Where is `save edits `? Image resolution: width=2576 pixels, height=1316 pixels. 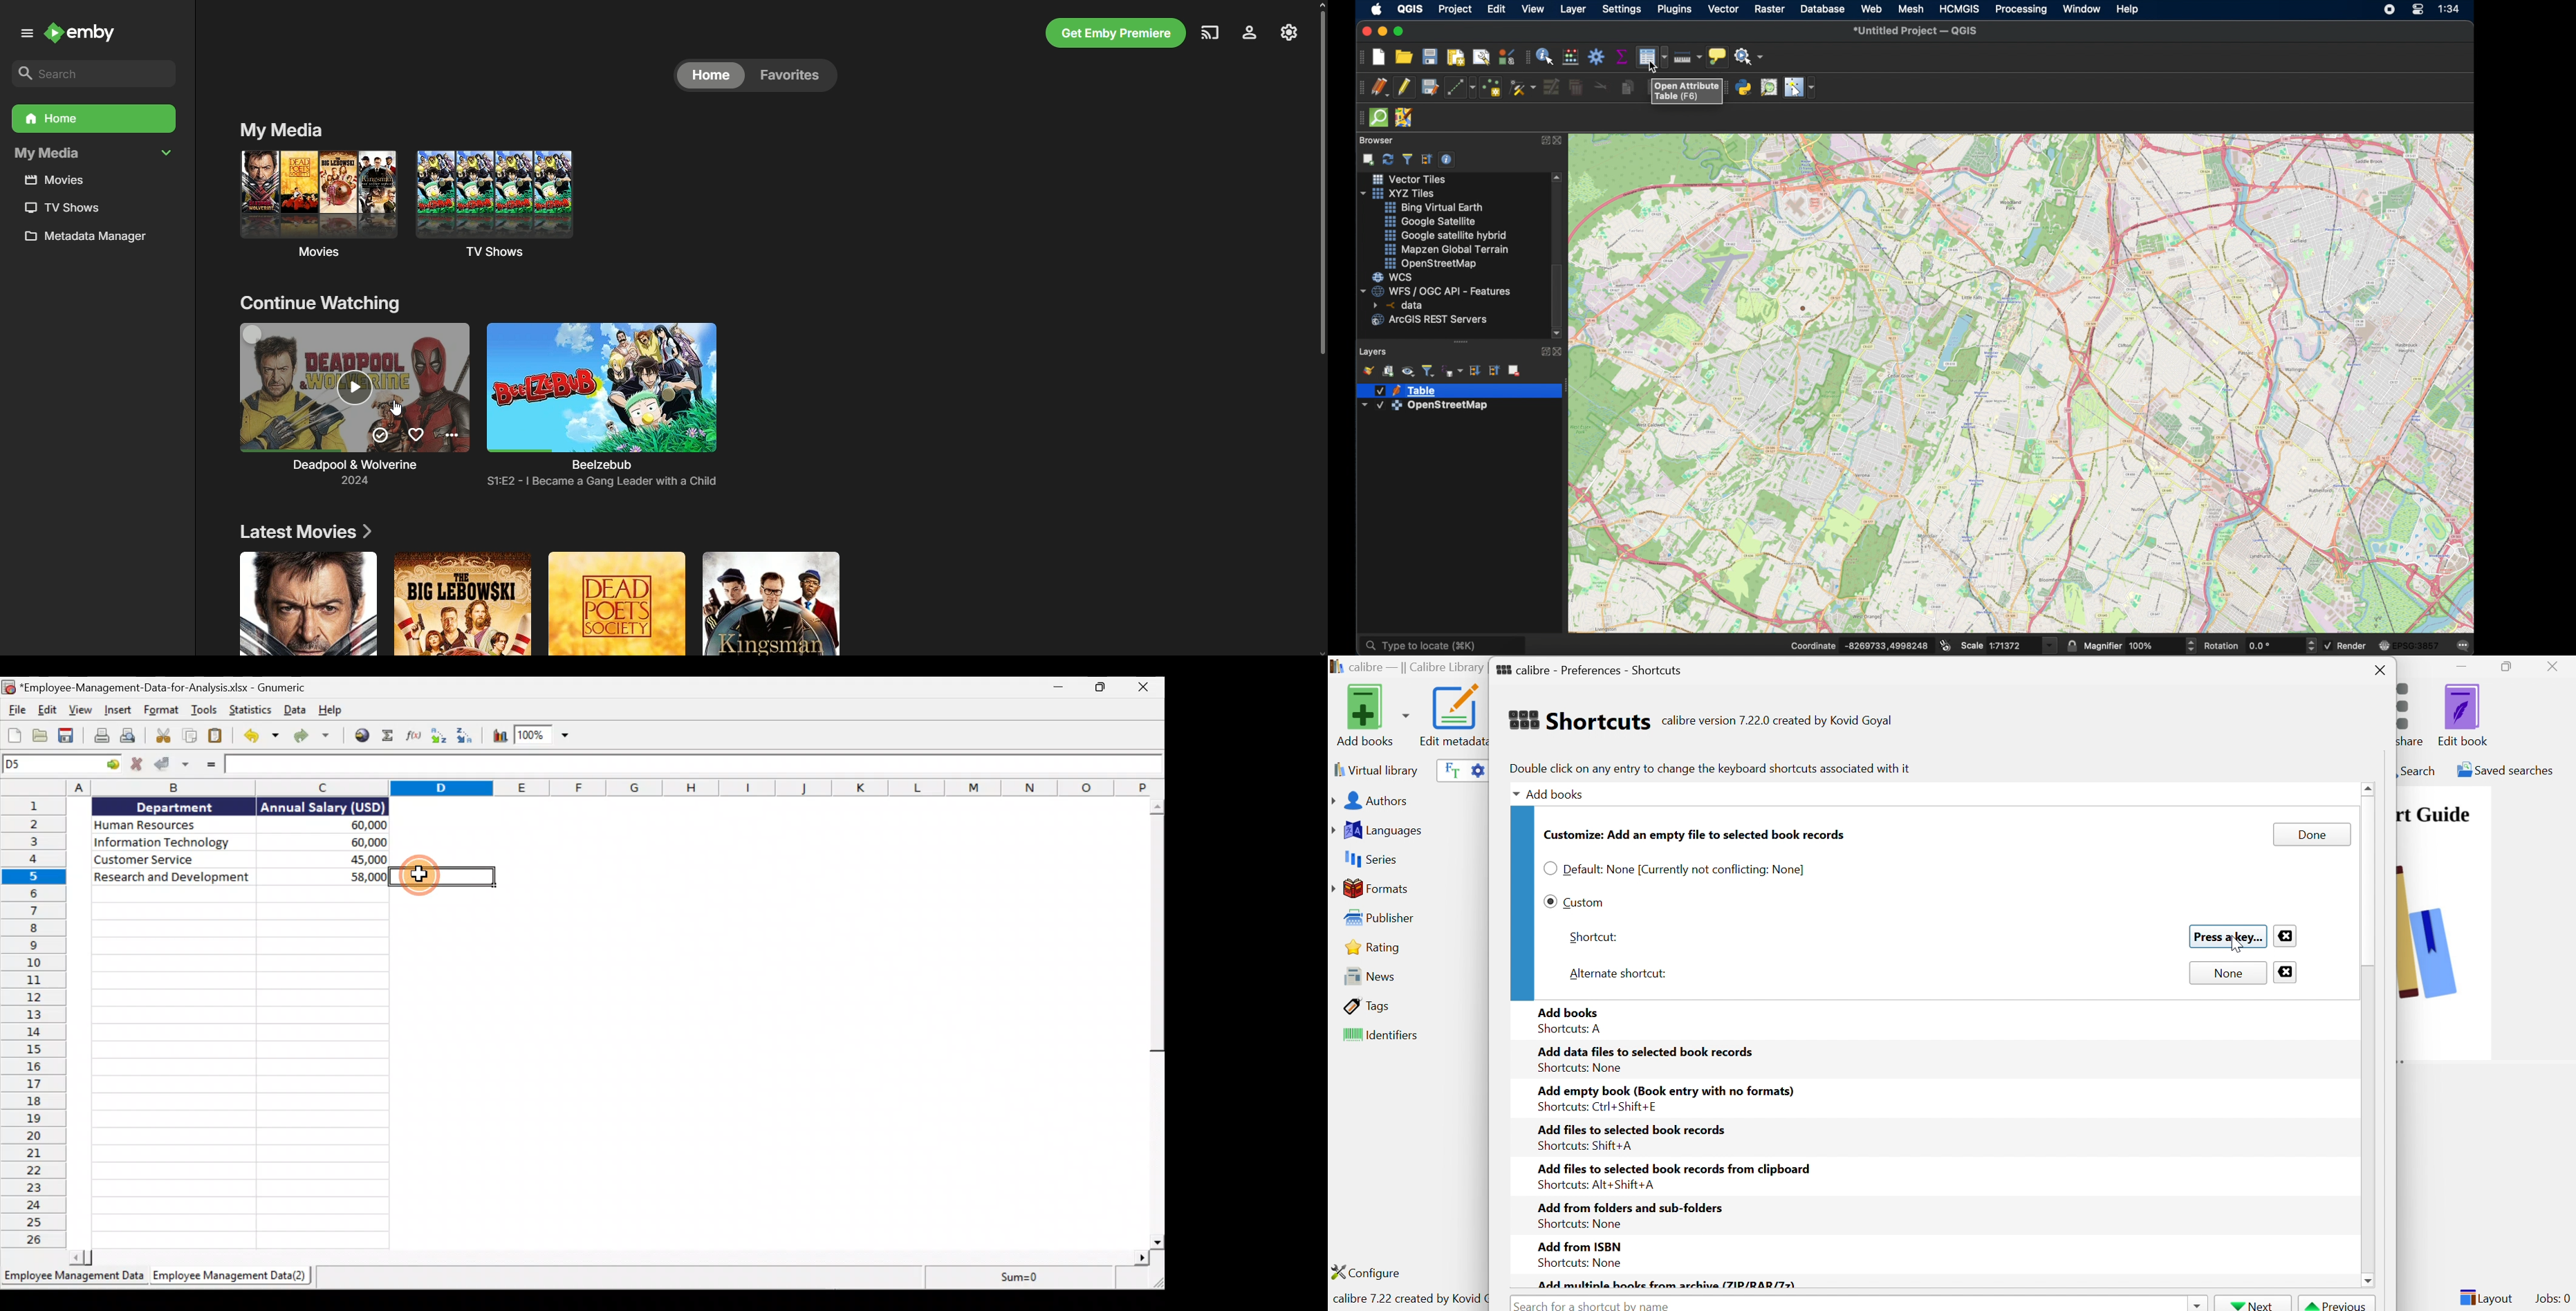 save edits  is located at coordinates (1429, 86).